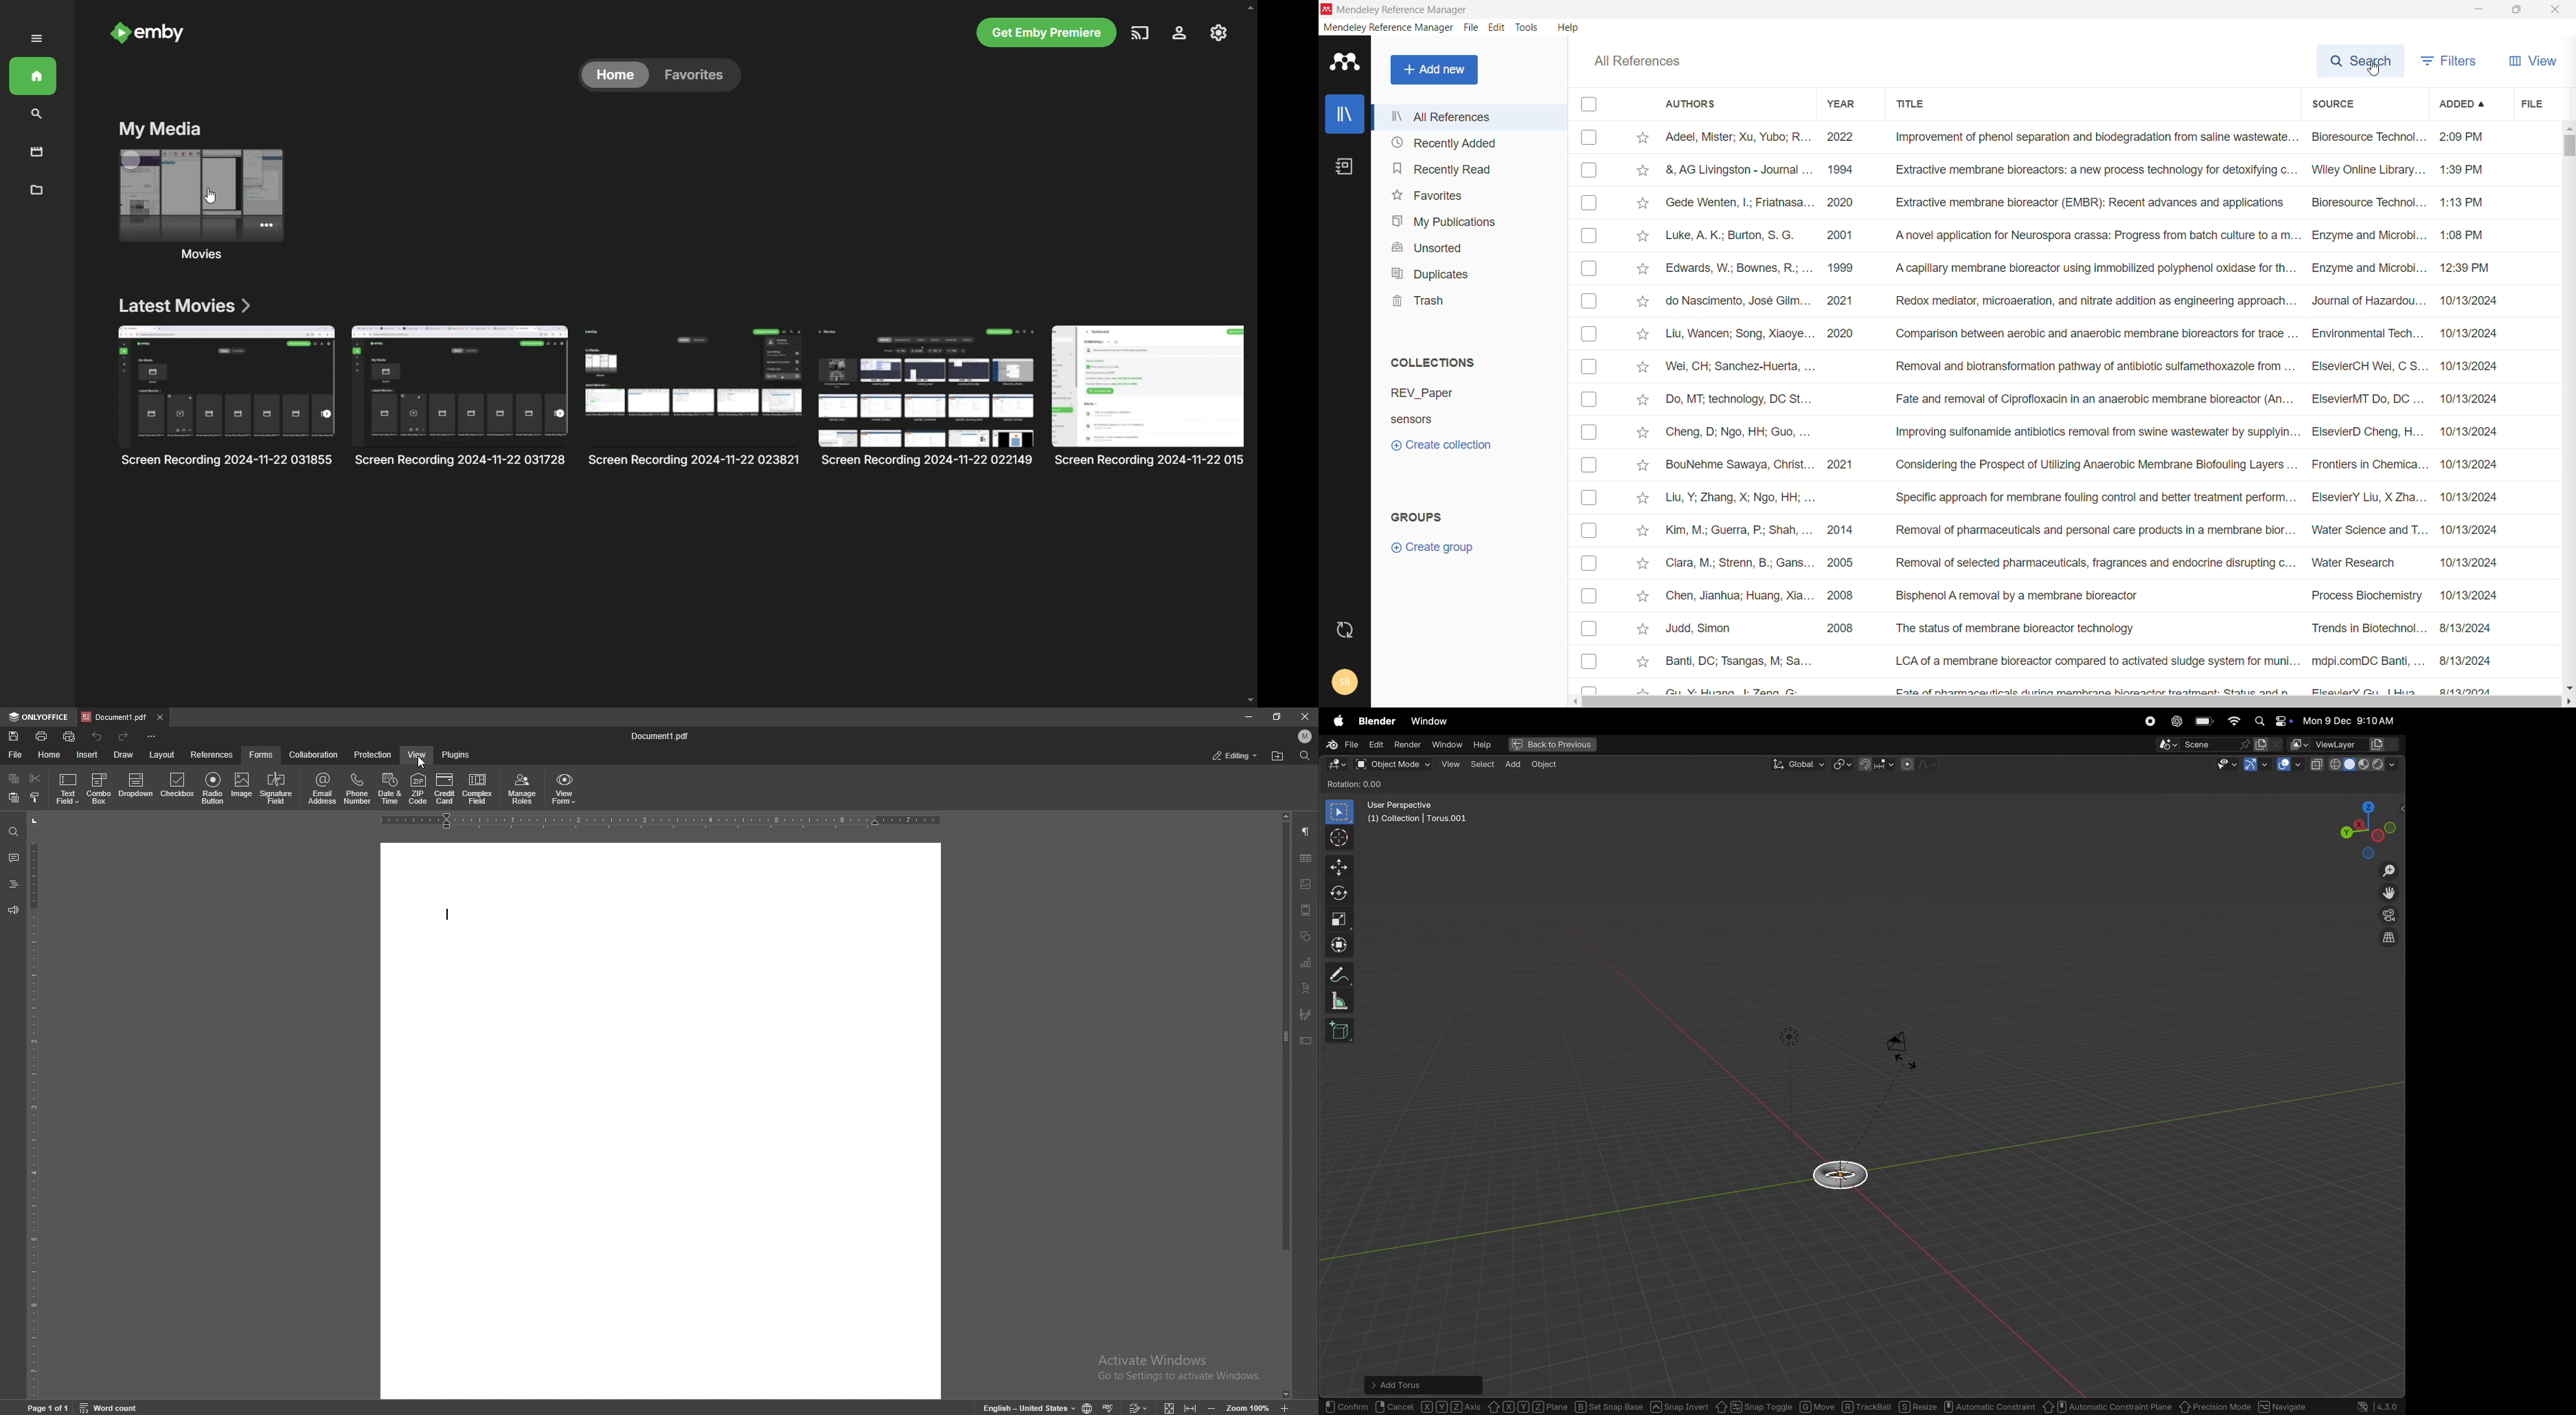  Describe the element at coordinates (1402, 10) in the screenshot. I see `Mendeley Reference Manager` at that location.